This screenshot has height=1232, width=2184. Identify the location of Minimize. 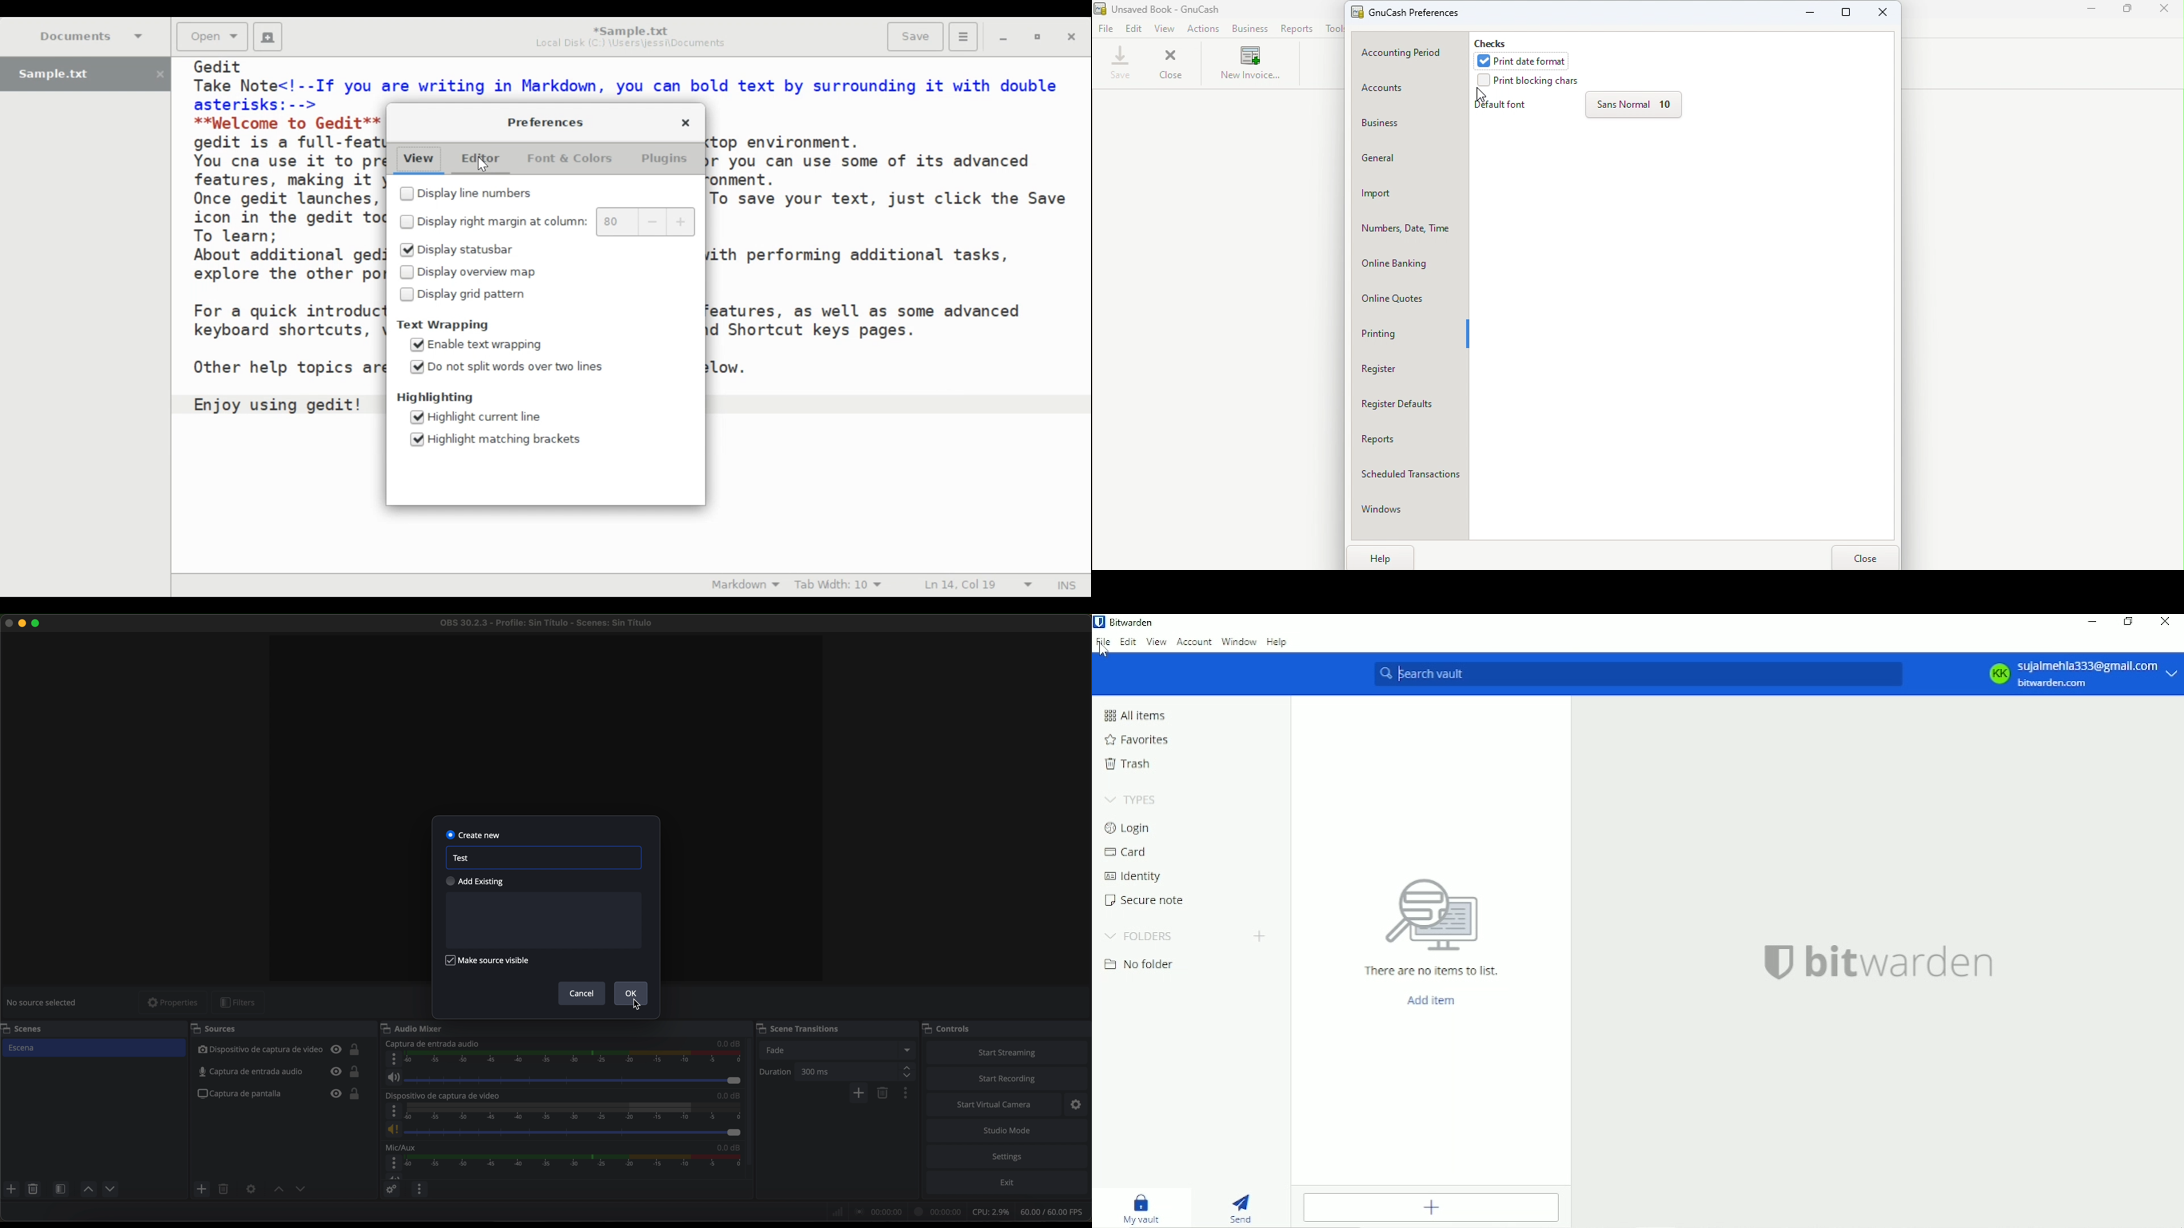
(2094, 622).